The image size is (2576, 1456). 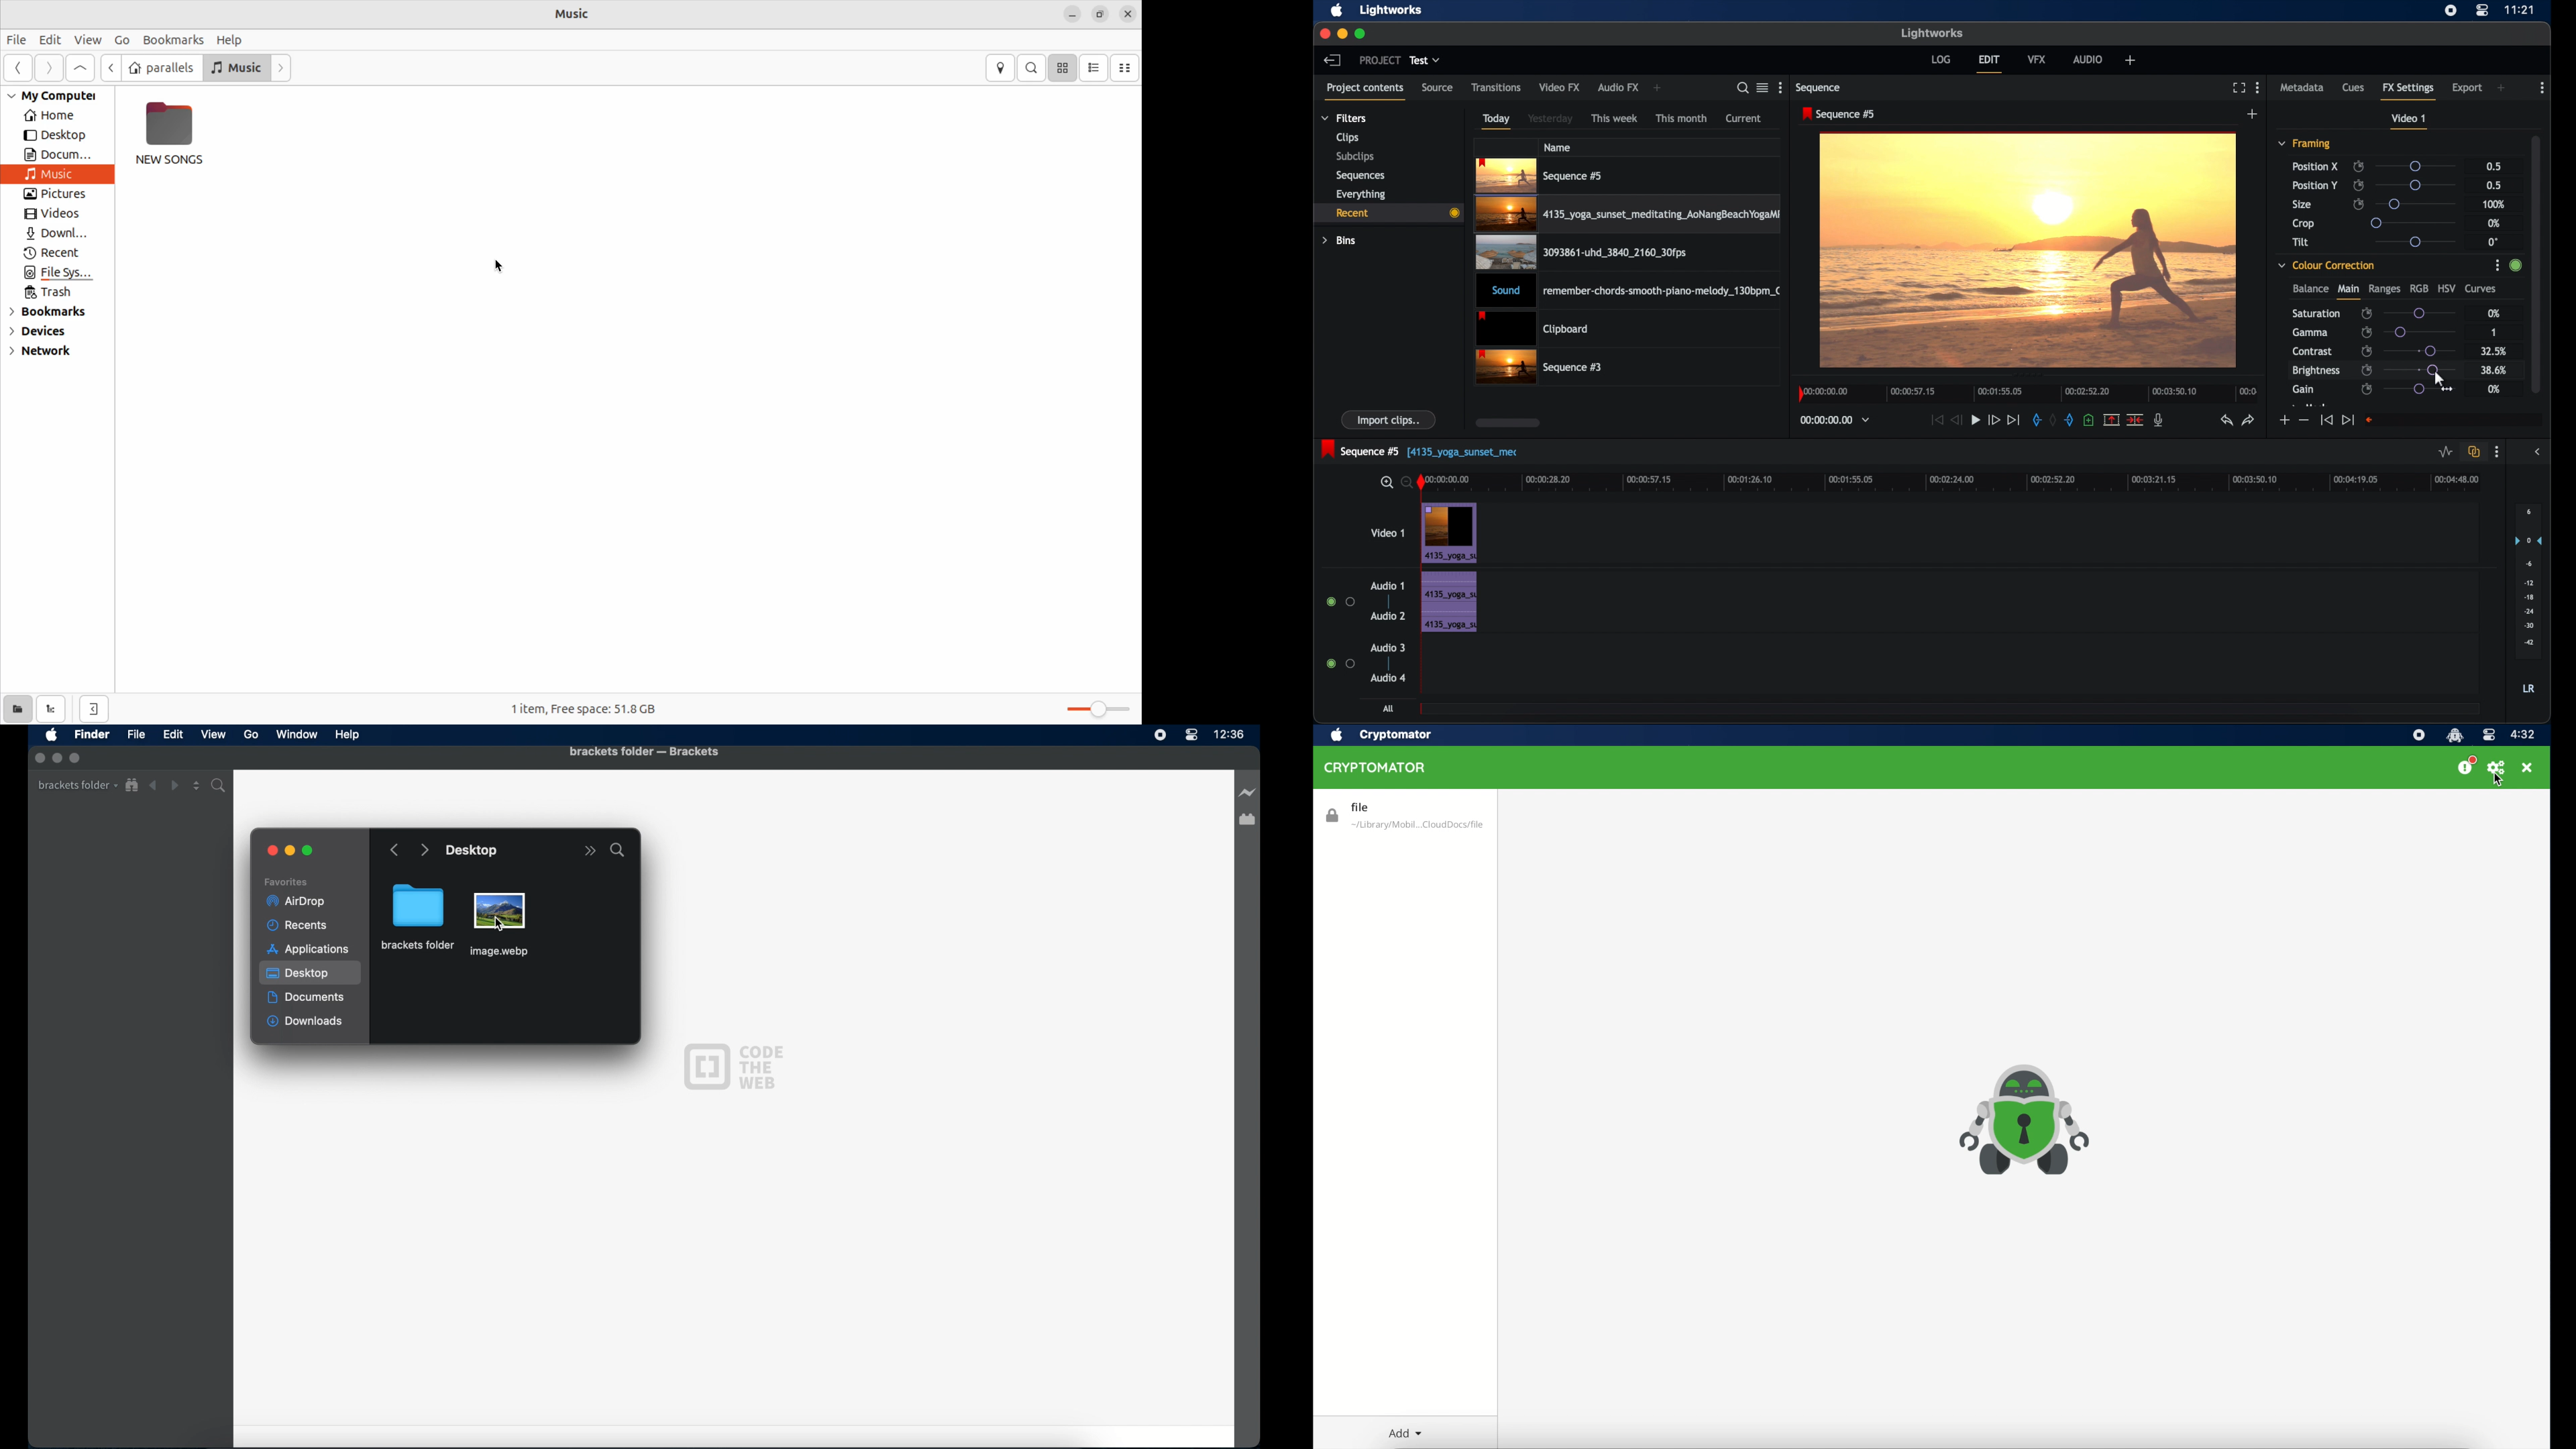 What do you see at coordinates (1389, 677) in the screenshot?
I see `audio 4` at bounding box center [1389, 677].